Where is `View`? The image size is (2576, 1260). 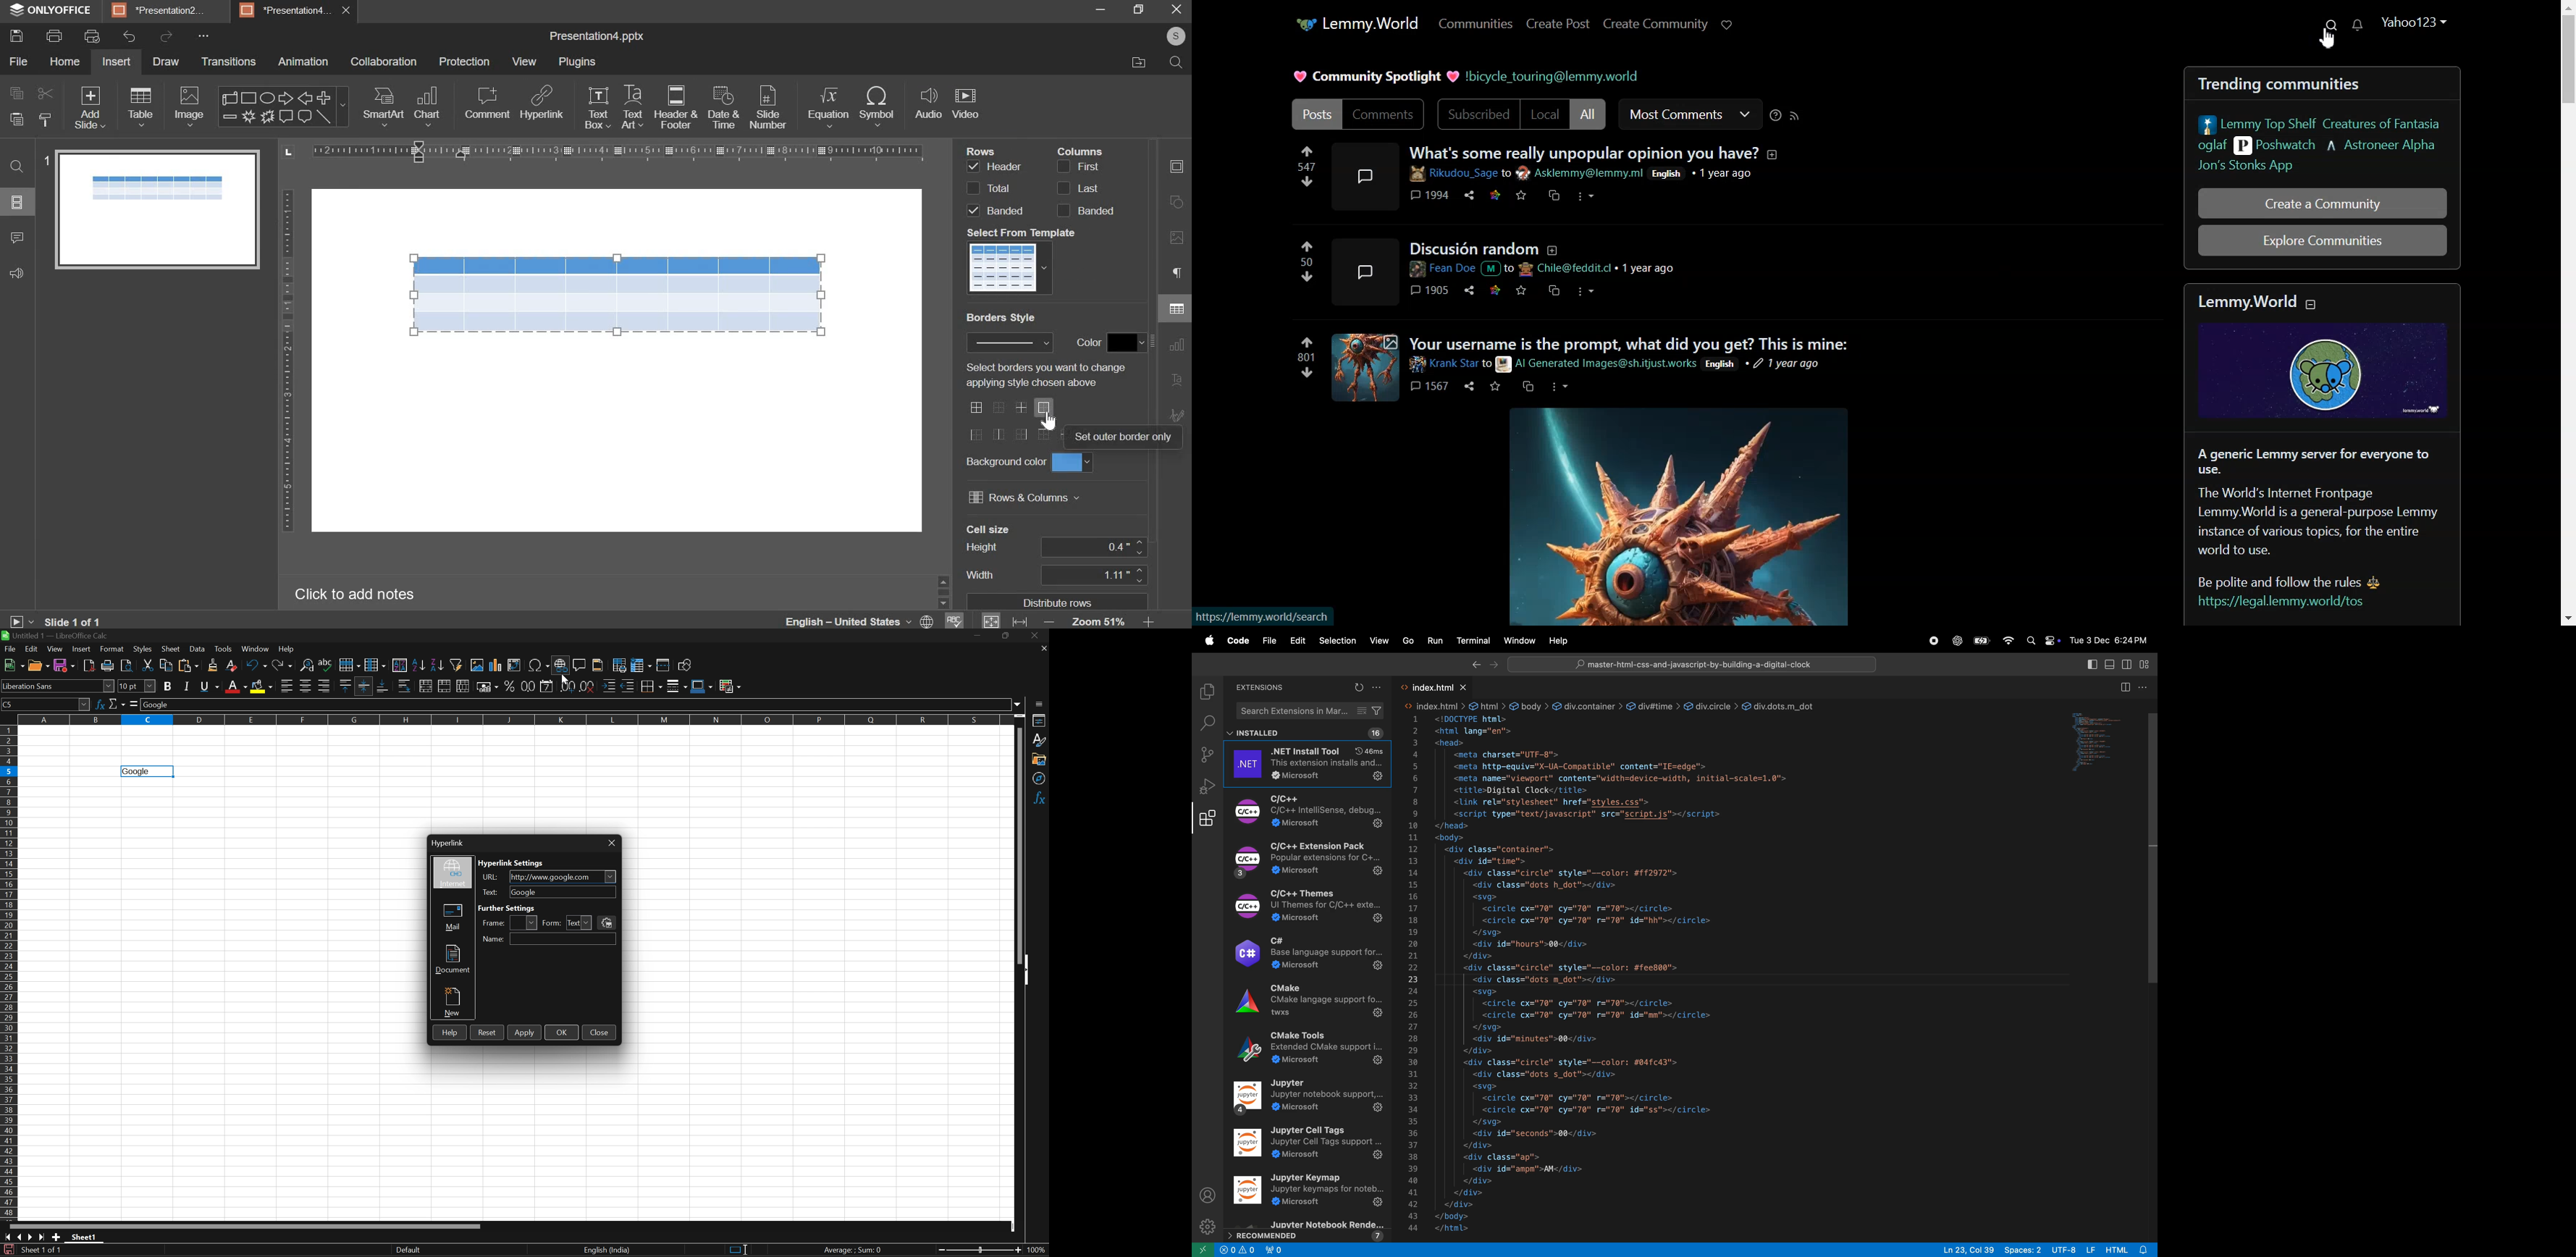
View is located at coordinates (1378, 641).